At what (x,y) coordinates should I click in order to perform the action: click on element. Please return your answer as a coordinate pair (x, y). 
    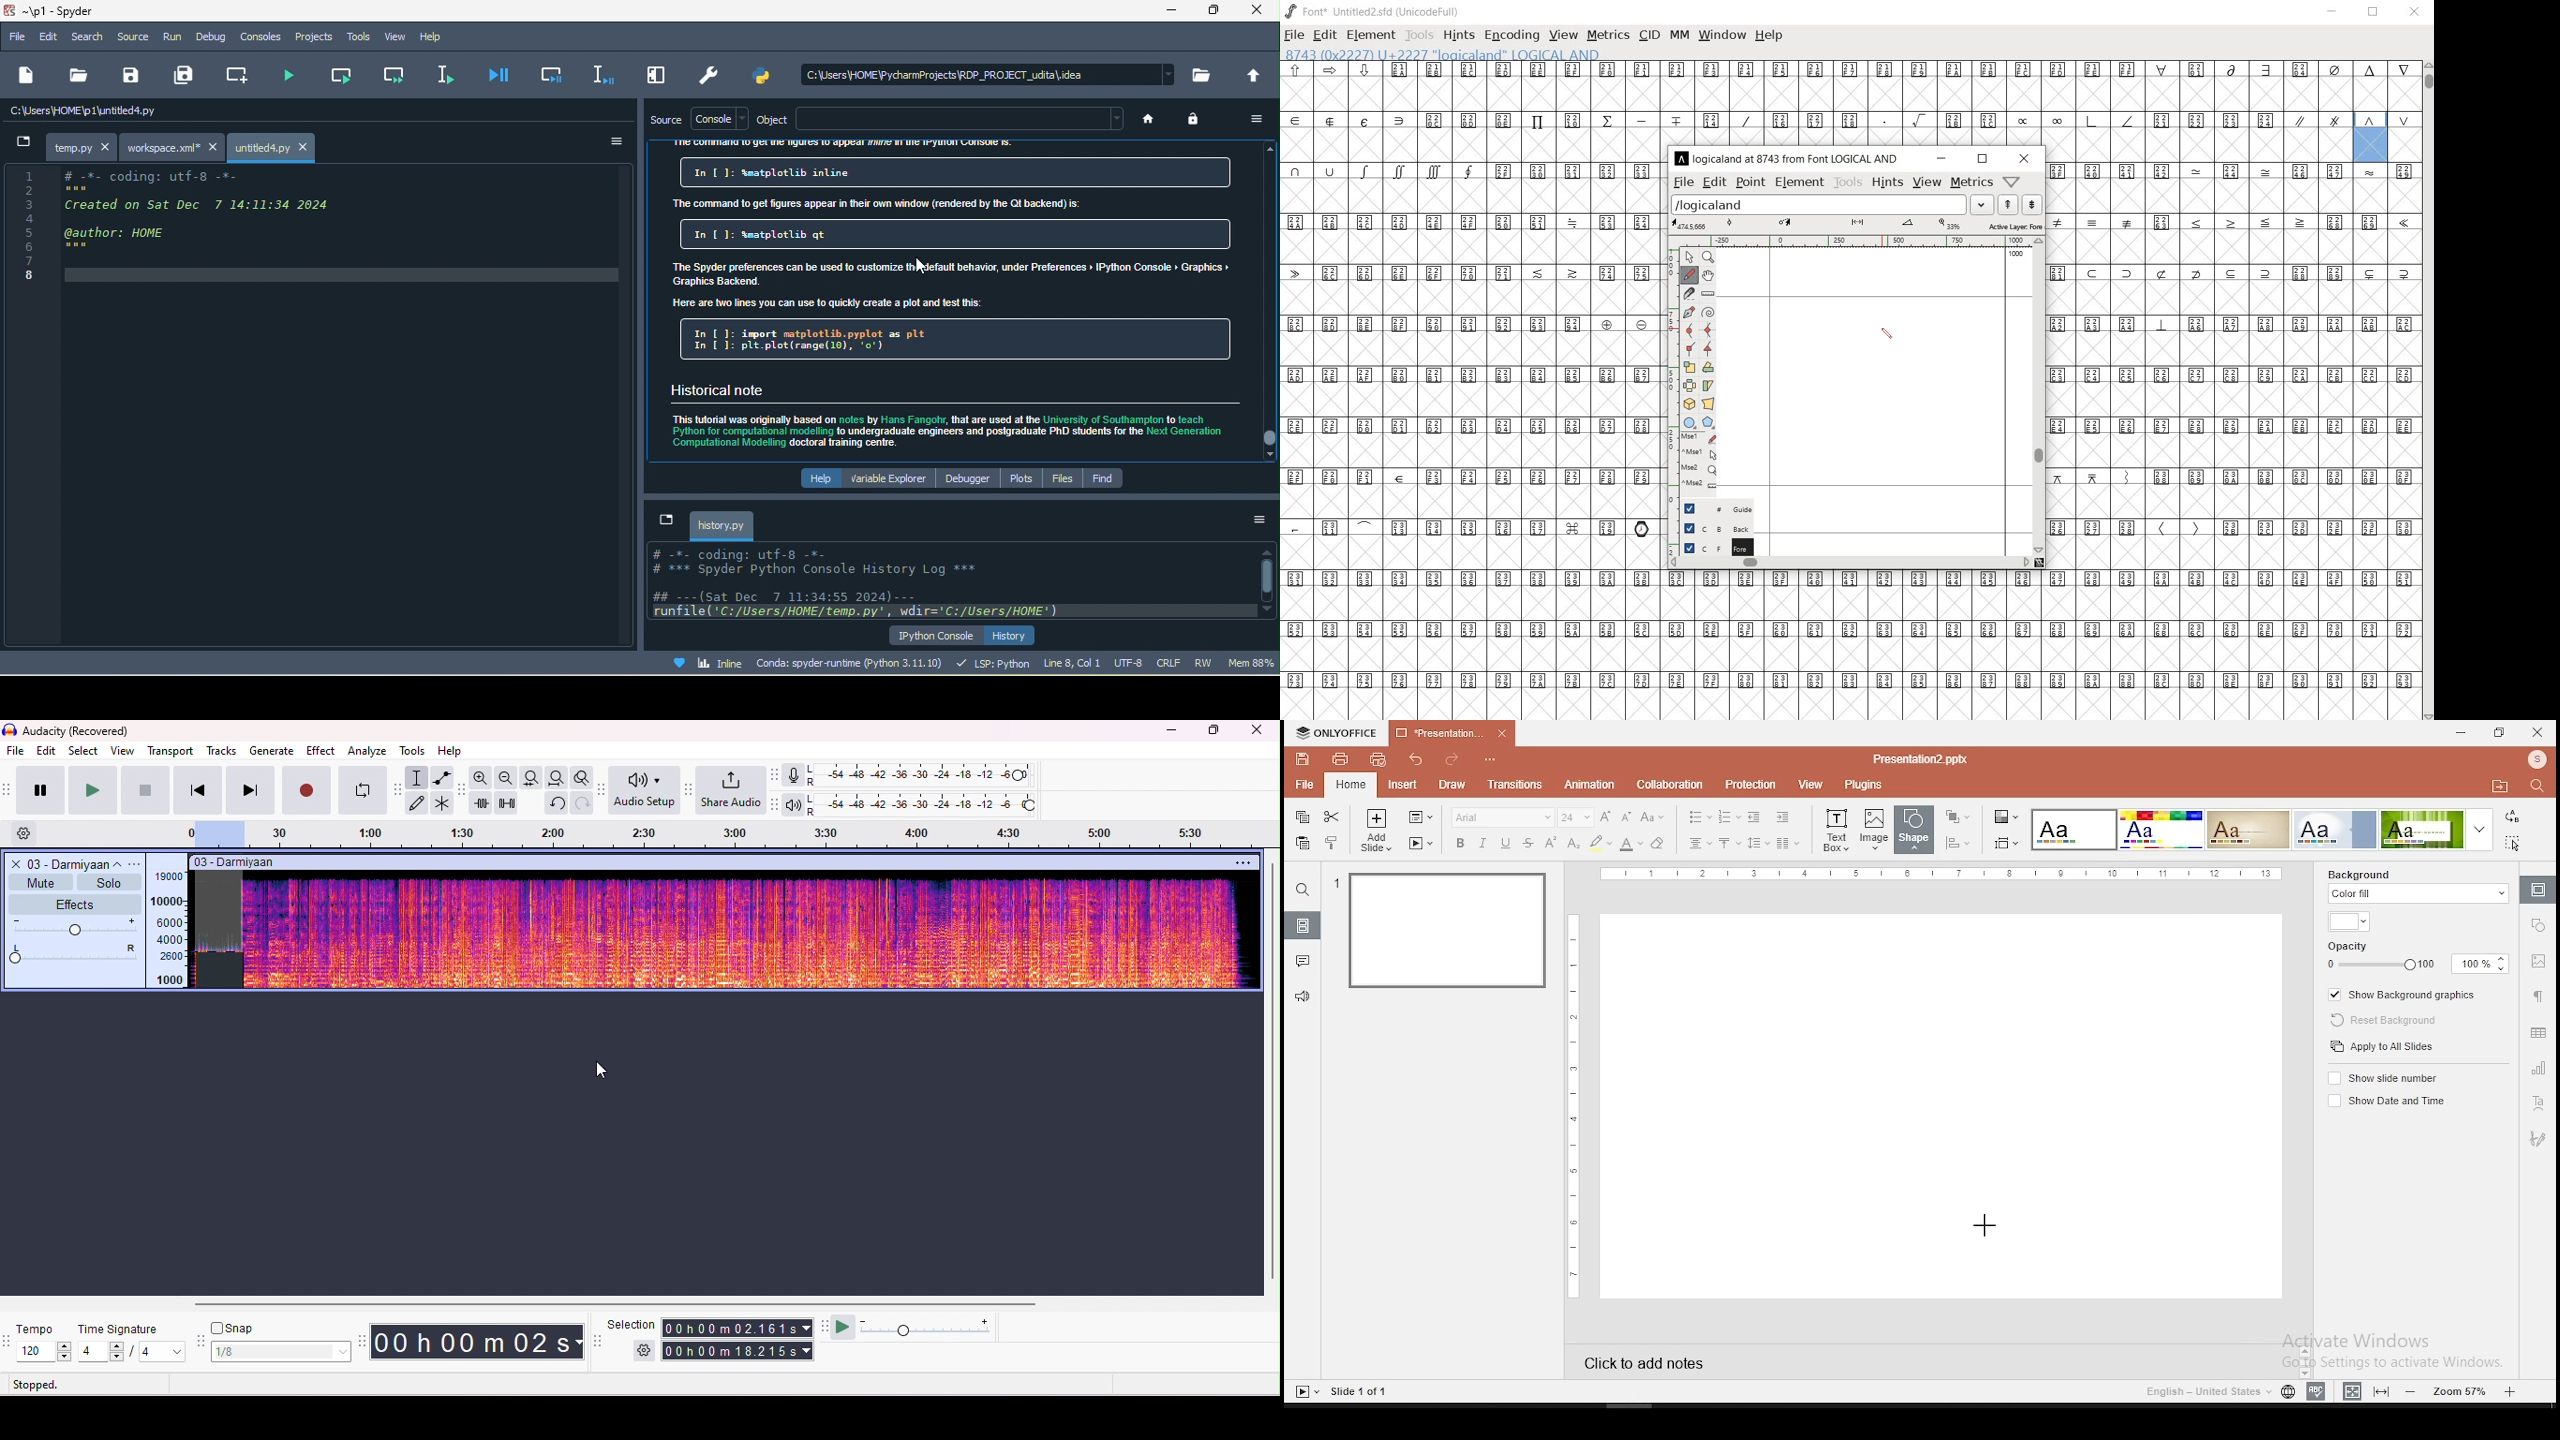
    Looking at the image, I should click on (1800, 182).